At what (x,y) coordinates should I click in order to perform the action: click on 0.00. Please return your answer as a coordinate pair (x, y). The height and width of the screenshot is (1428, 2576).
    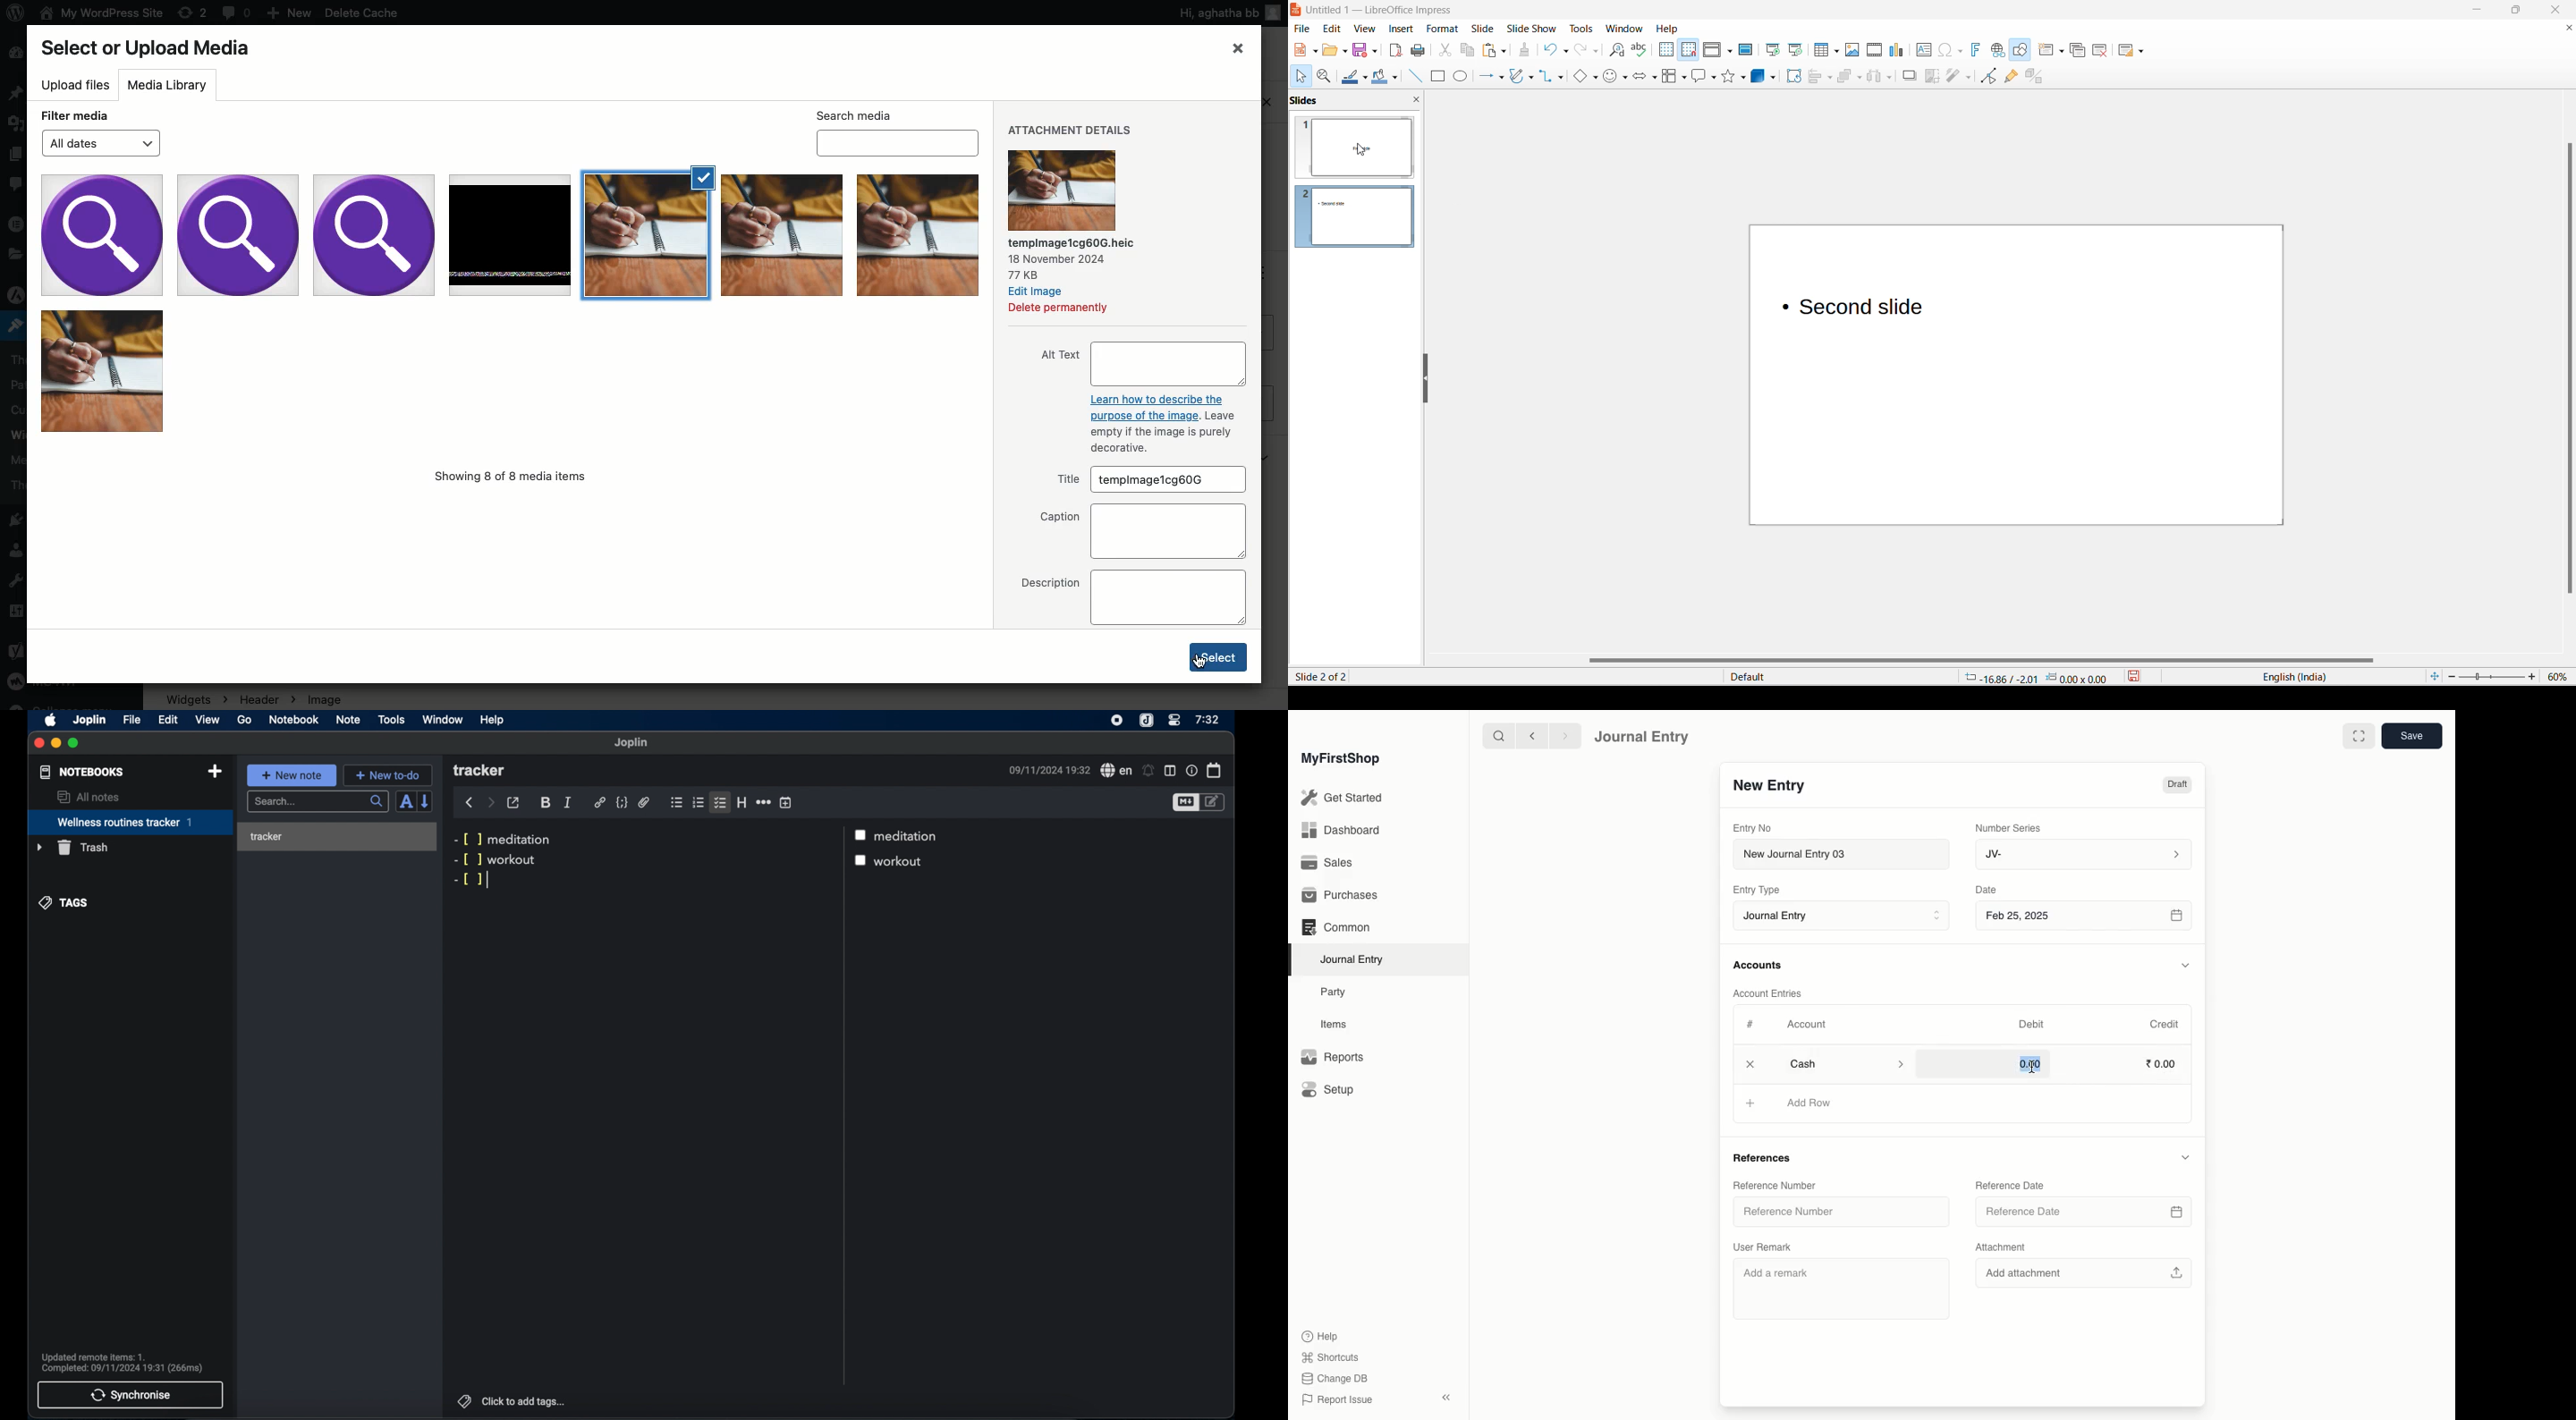
    Looking at the image, I should click on (2162, 1066).